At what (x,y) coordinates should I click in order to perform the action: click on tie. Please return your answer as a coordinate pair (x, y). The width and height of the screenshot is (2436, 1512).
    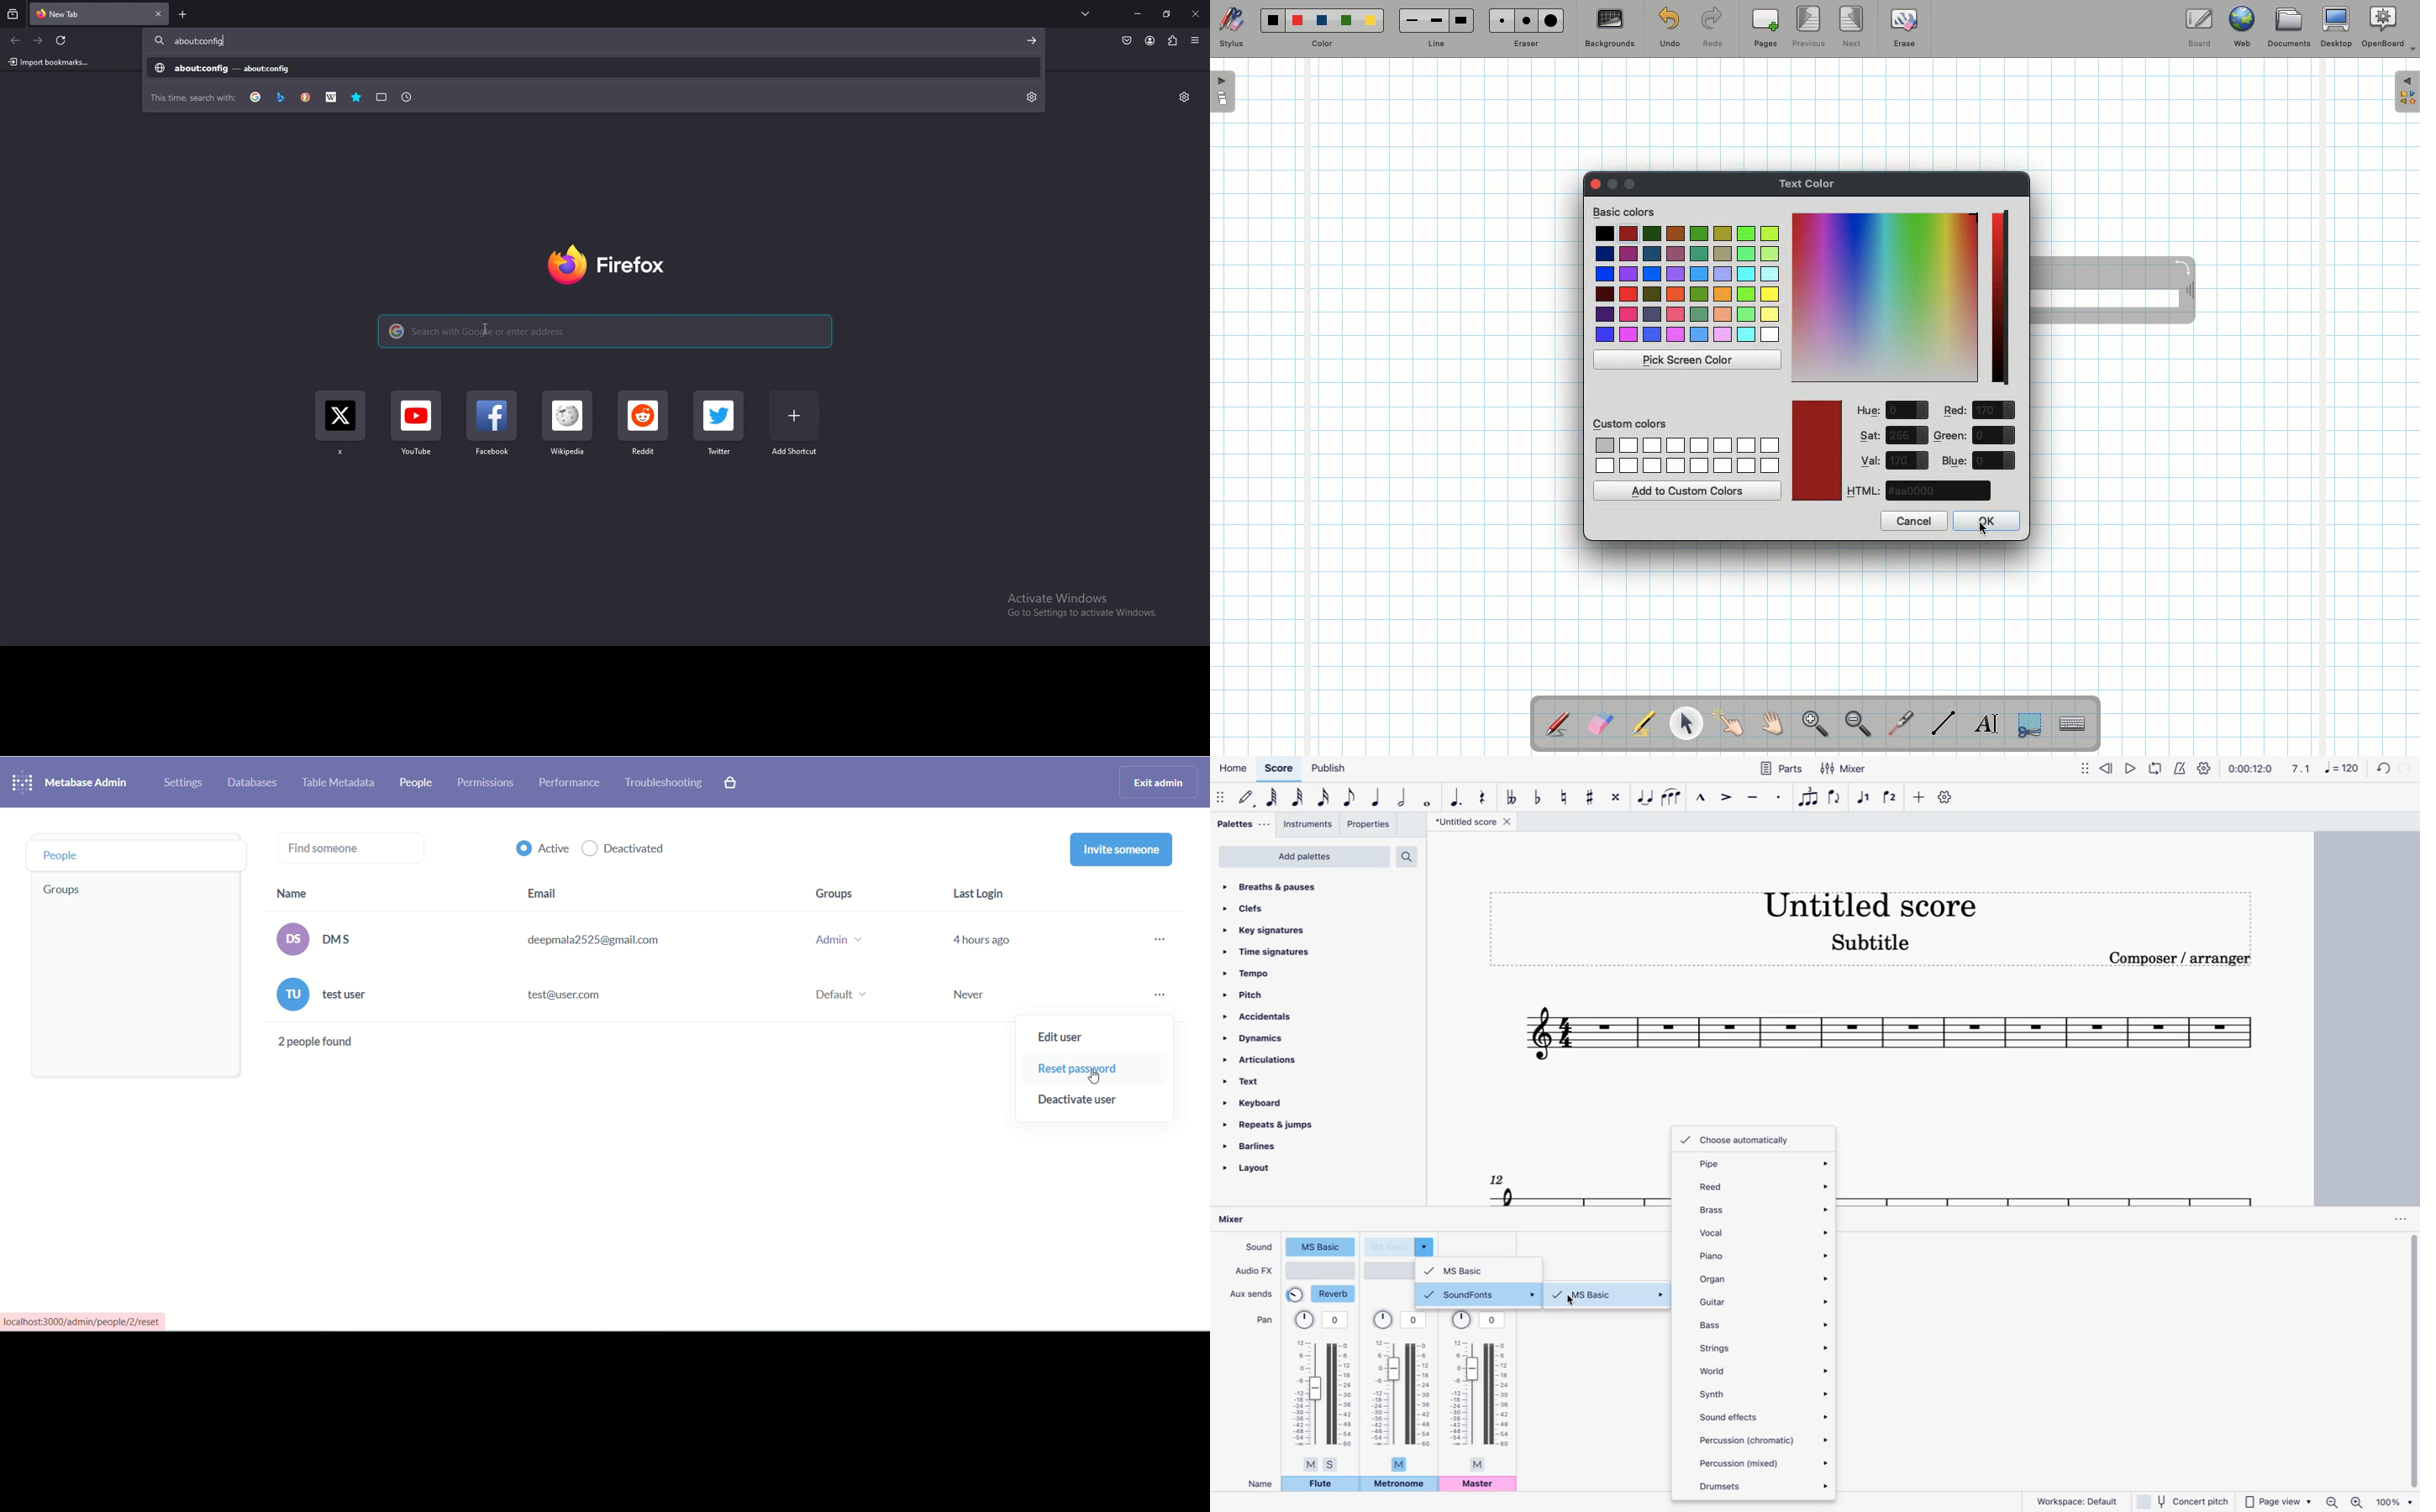
    Looking at the image, I should click on (1646, 798).